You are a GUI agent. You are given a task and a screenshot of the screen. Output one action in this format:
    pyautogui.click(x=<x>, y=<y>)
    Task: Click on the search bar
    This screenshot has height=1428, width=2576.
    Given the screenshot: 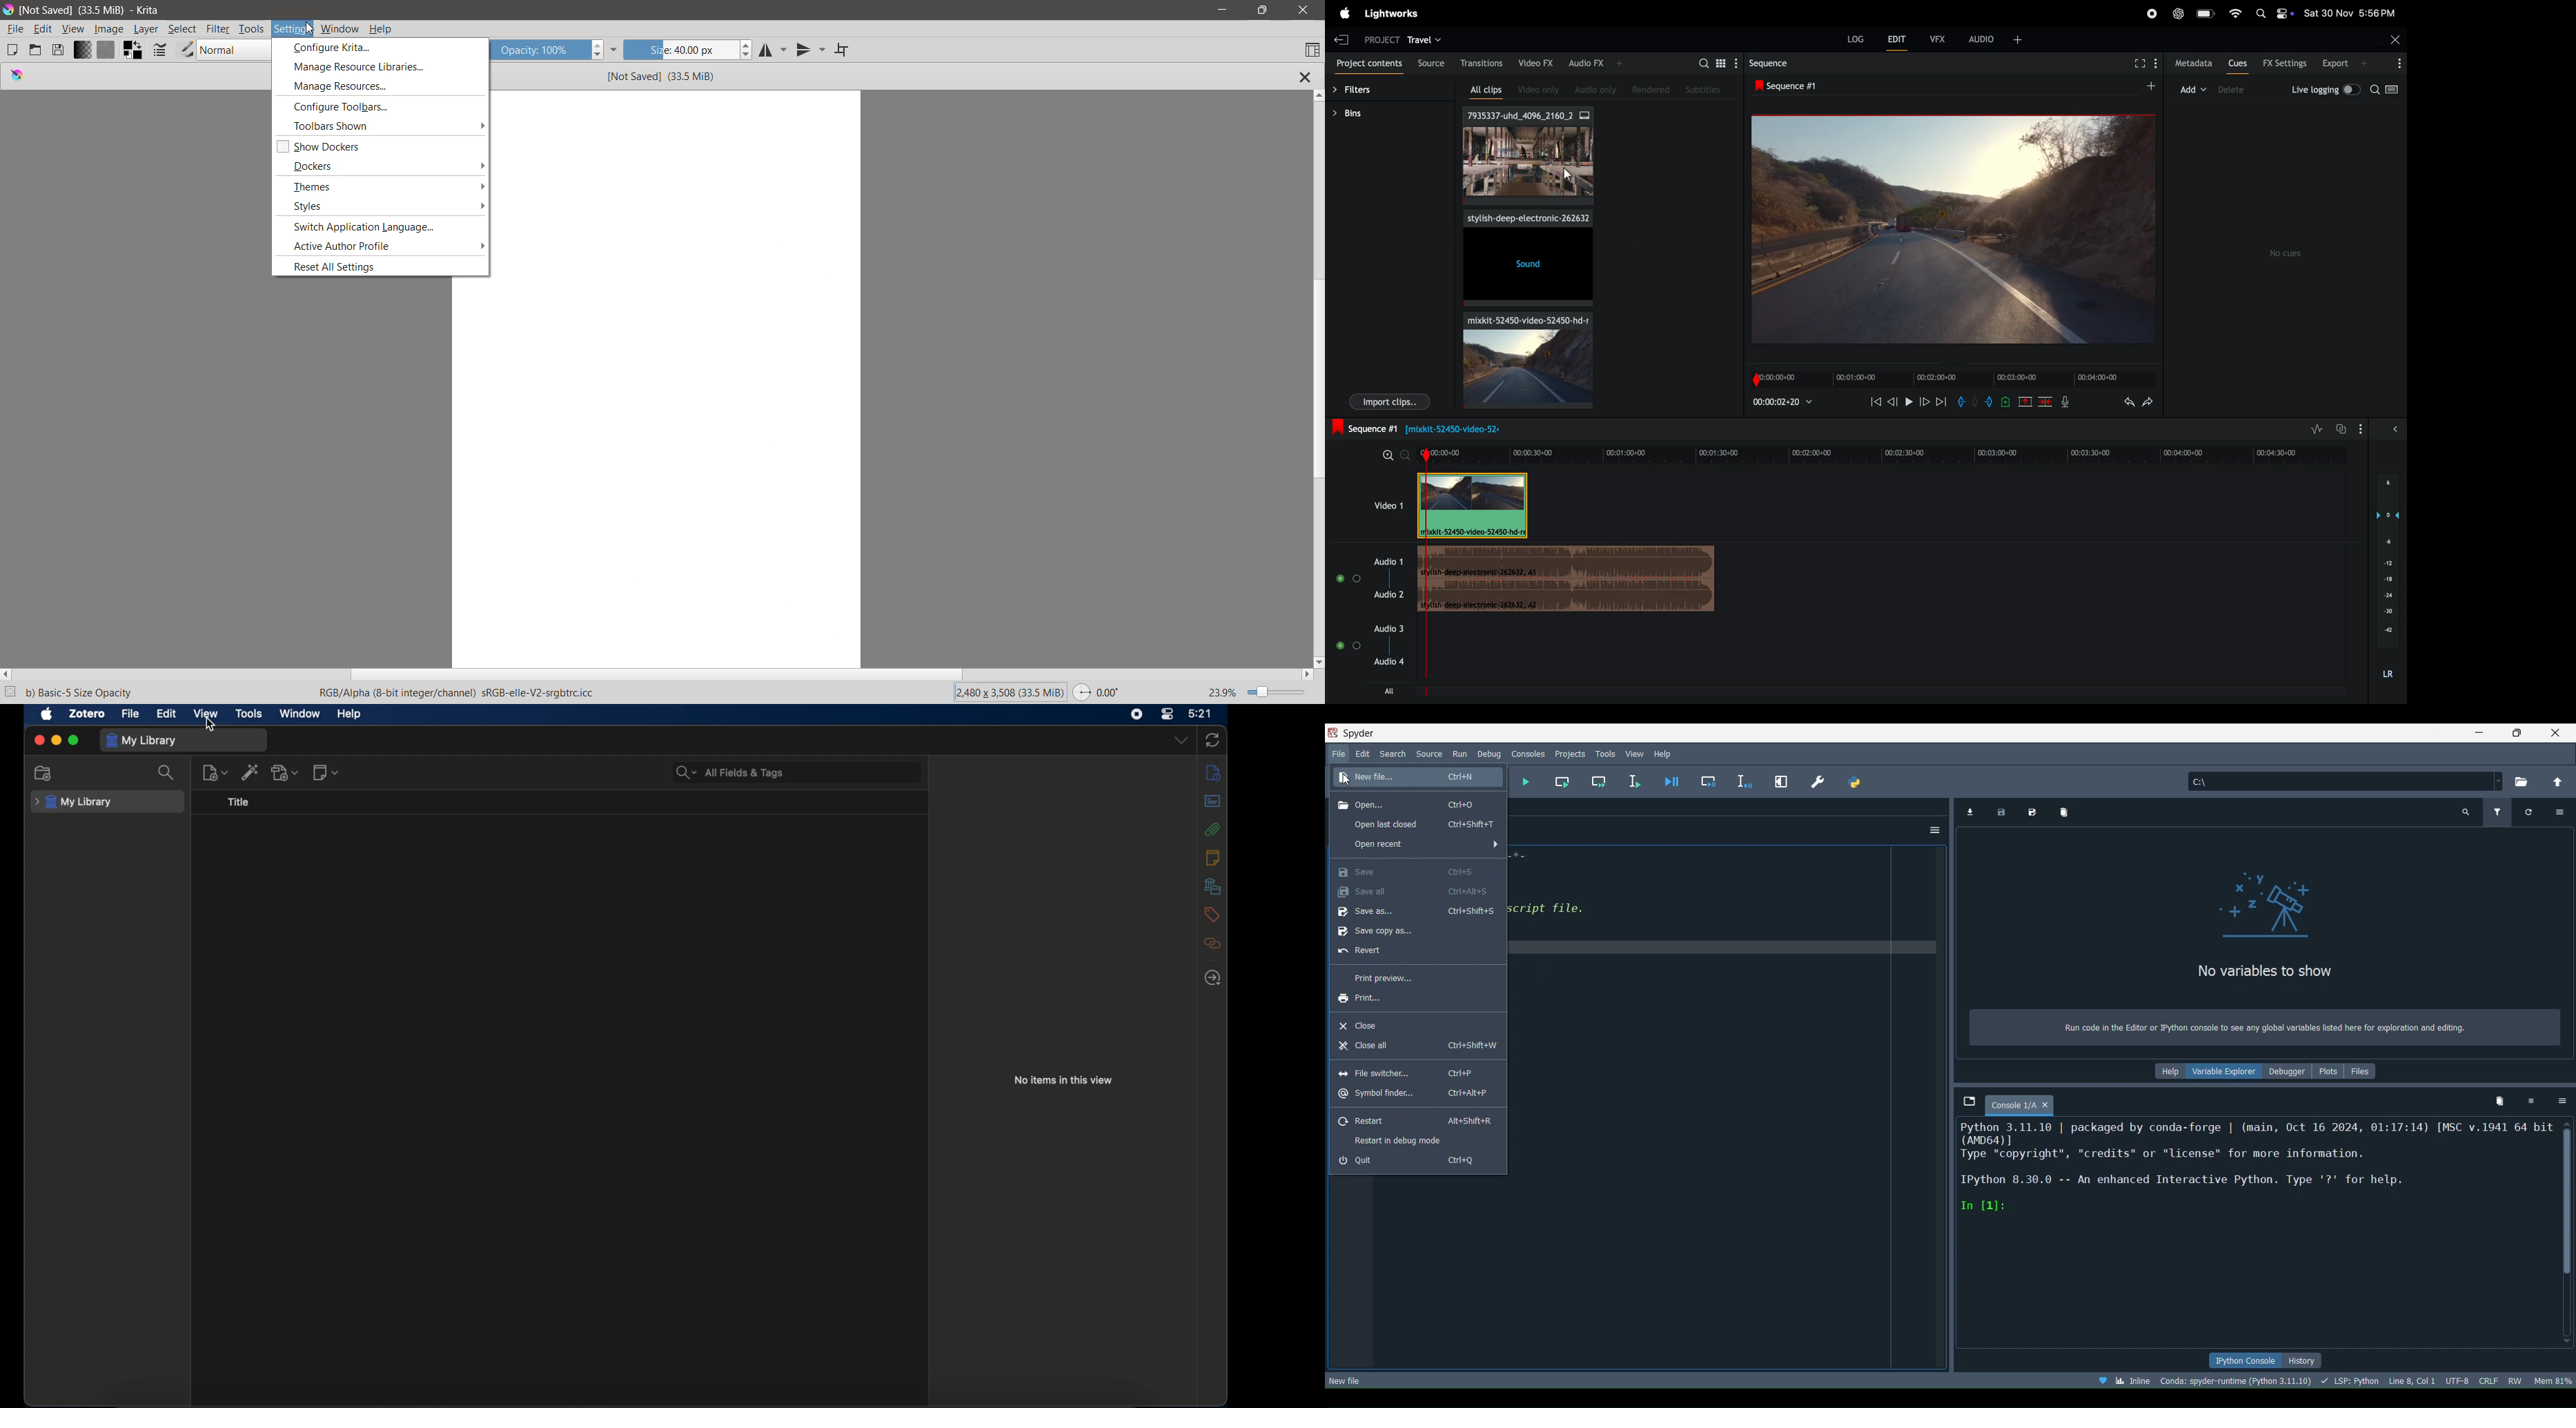 What is the action you would take?
    pyautogui.click(x=730, y=773)
    